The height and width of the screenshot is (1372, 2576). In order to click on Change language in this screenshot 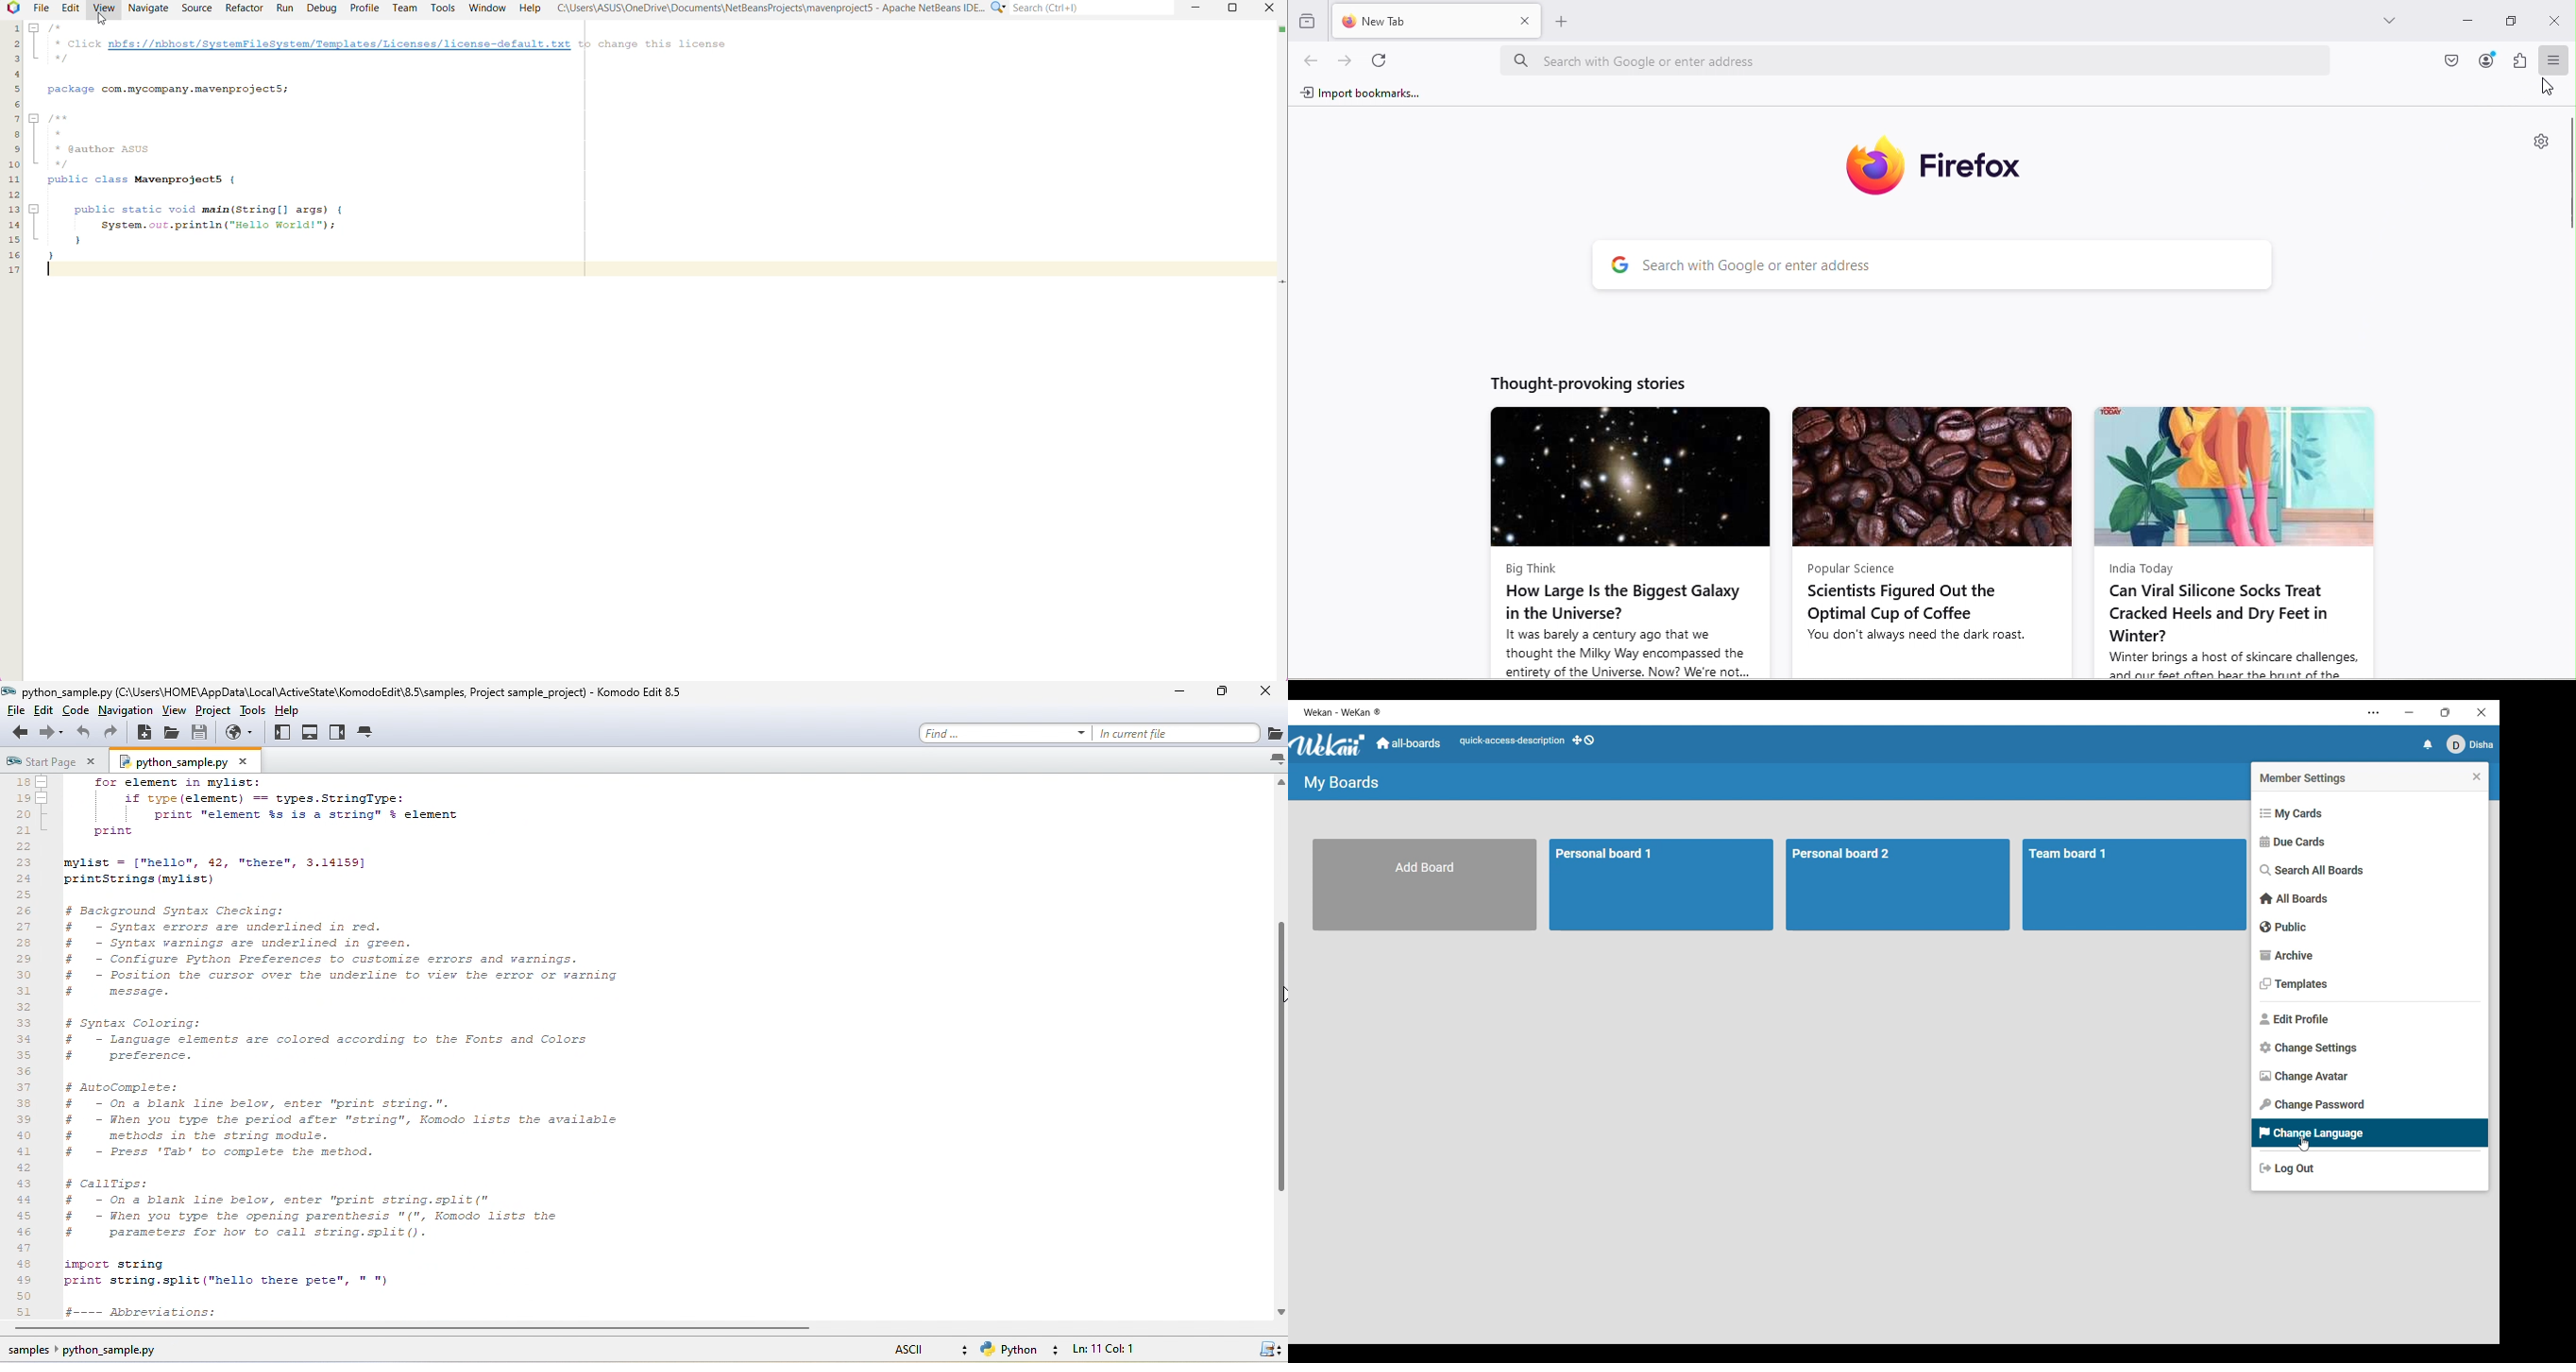, I will do `click(2371, 1134)`.